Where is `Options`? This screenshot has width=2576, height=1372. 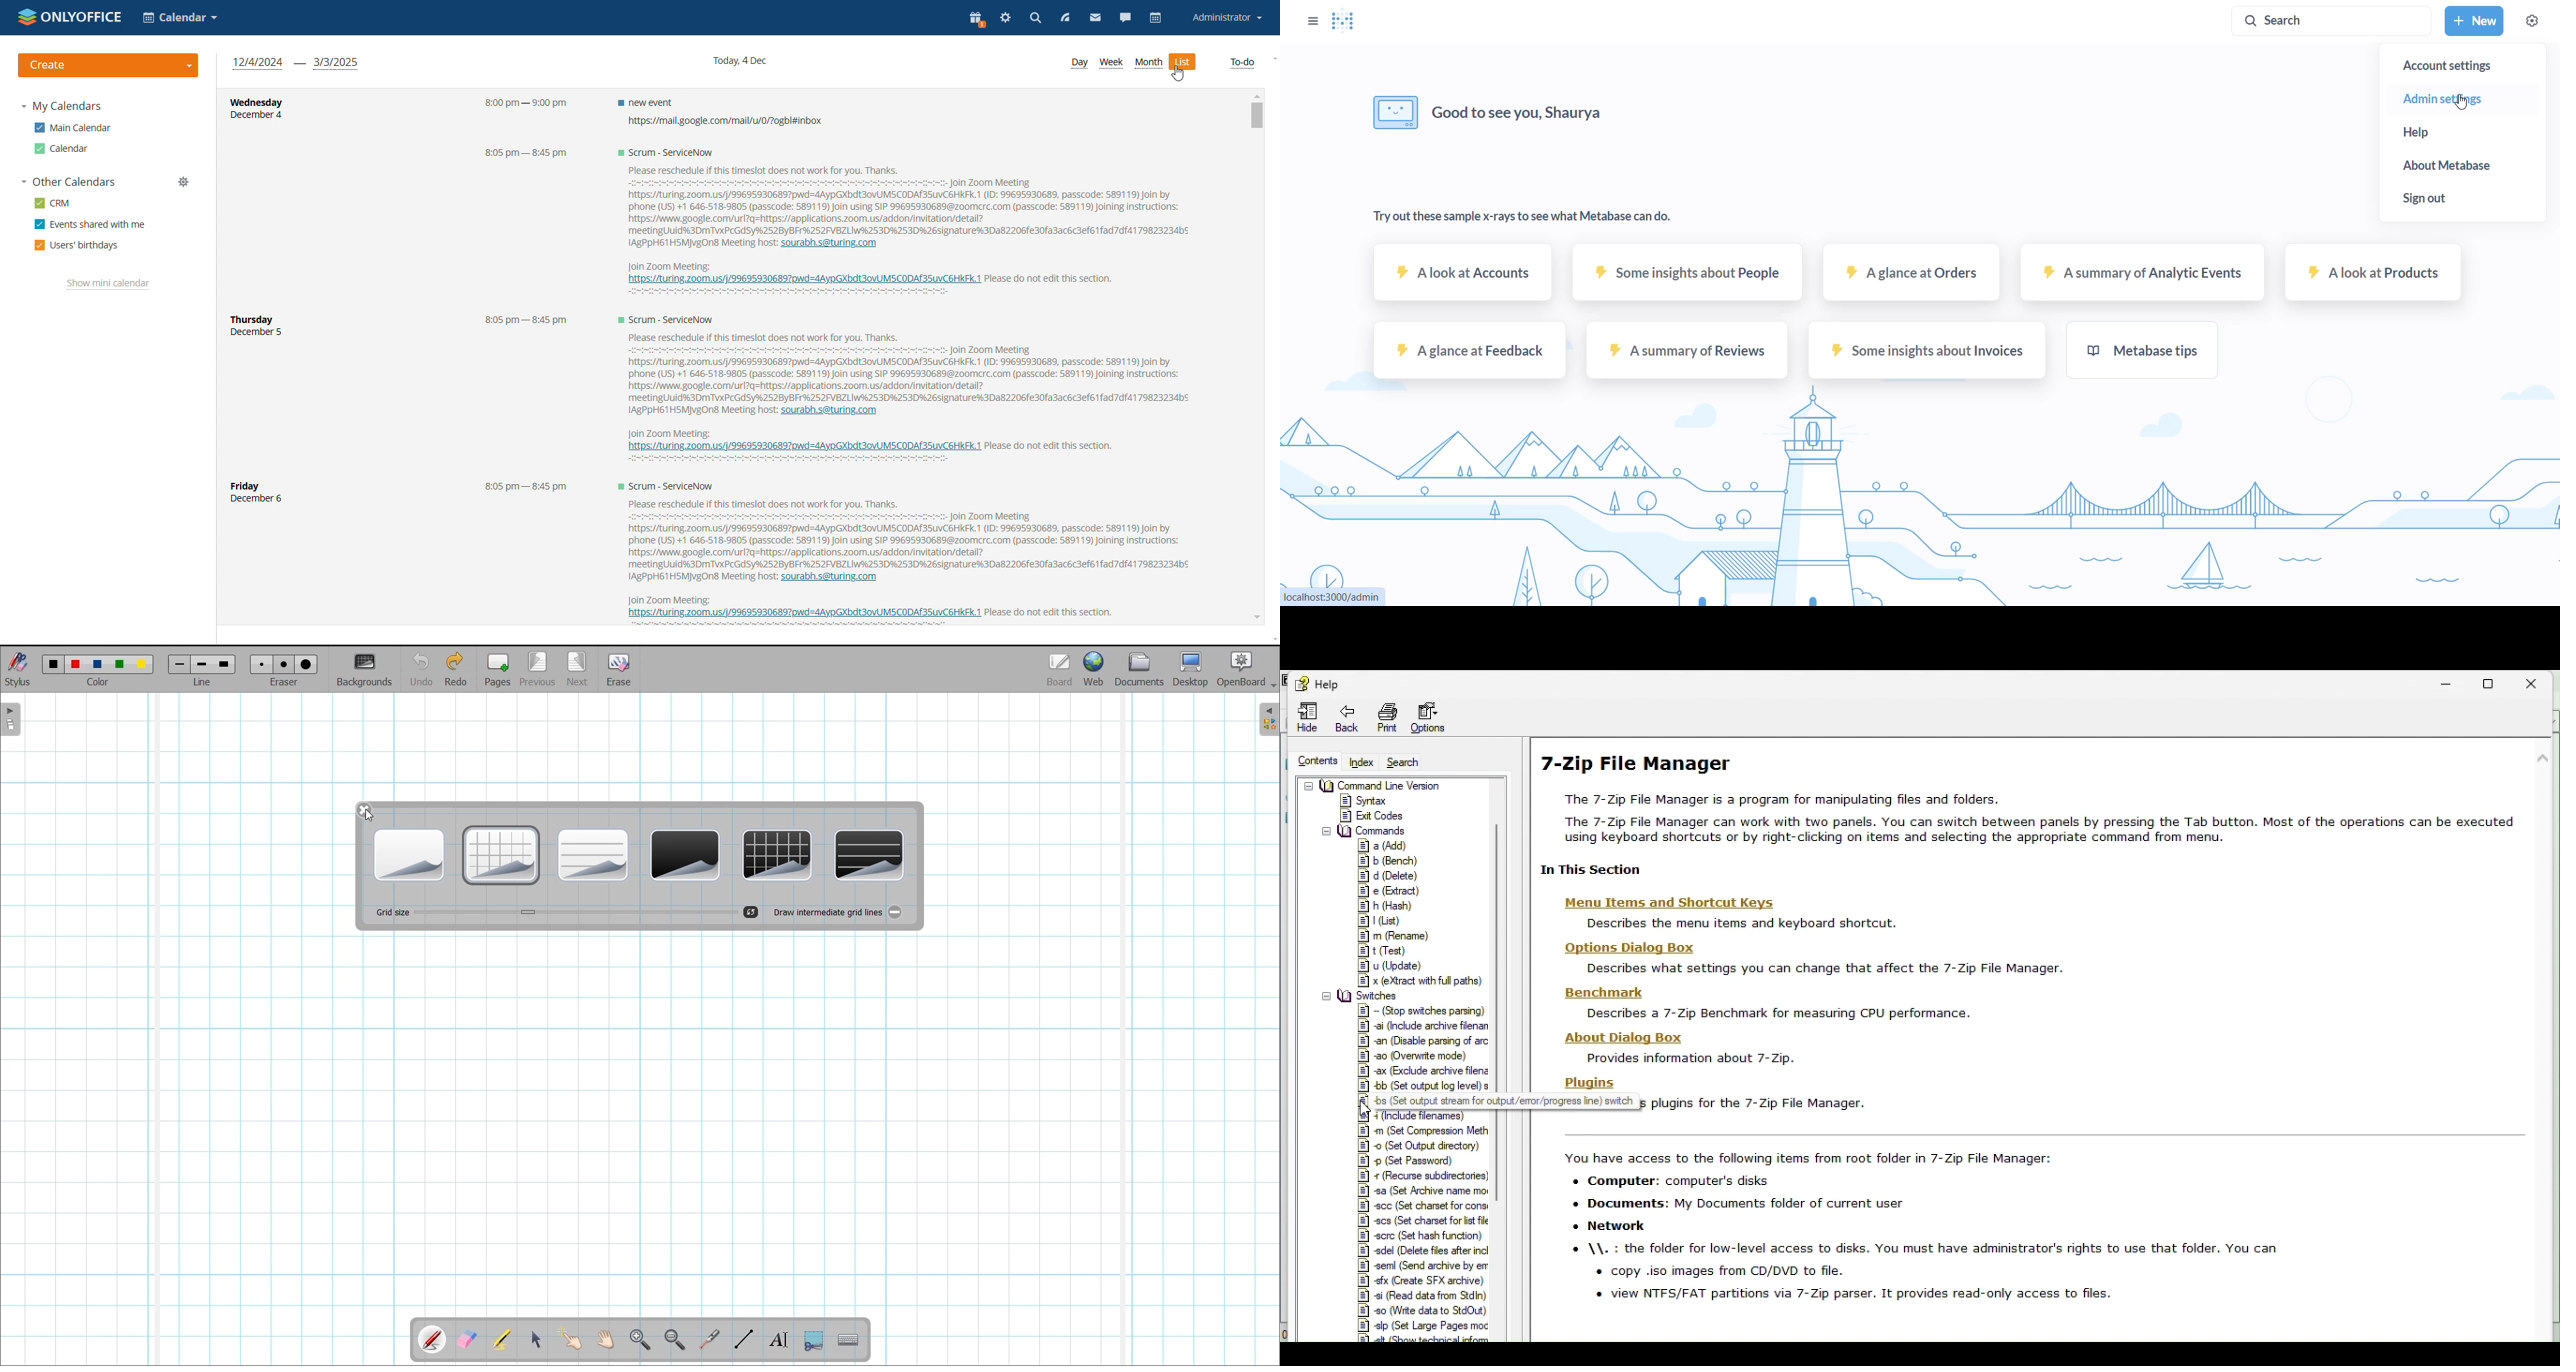 Options is located at coordinates (1436, 720).